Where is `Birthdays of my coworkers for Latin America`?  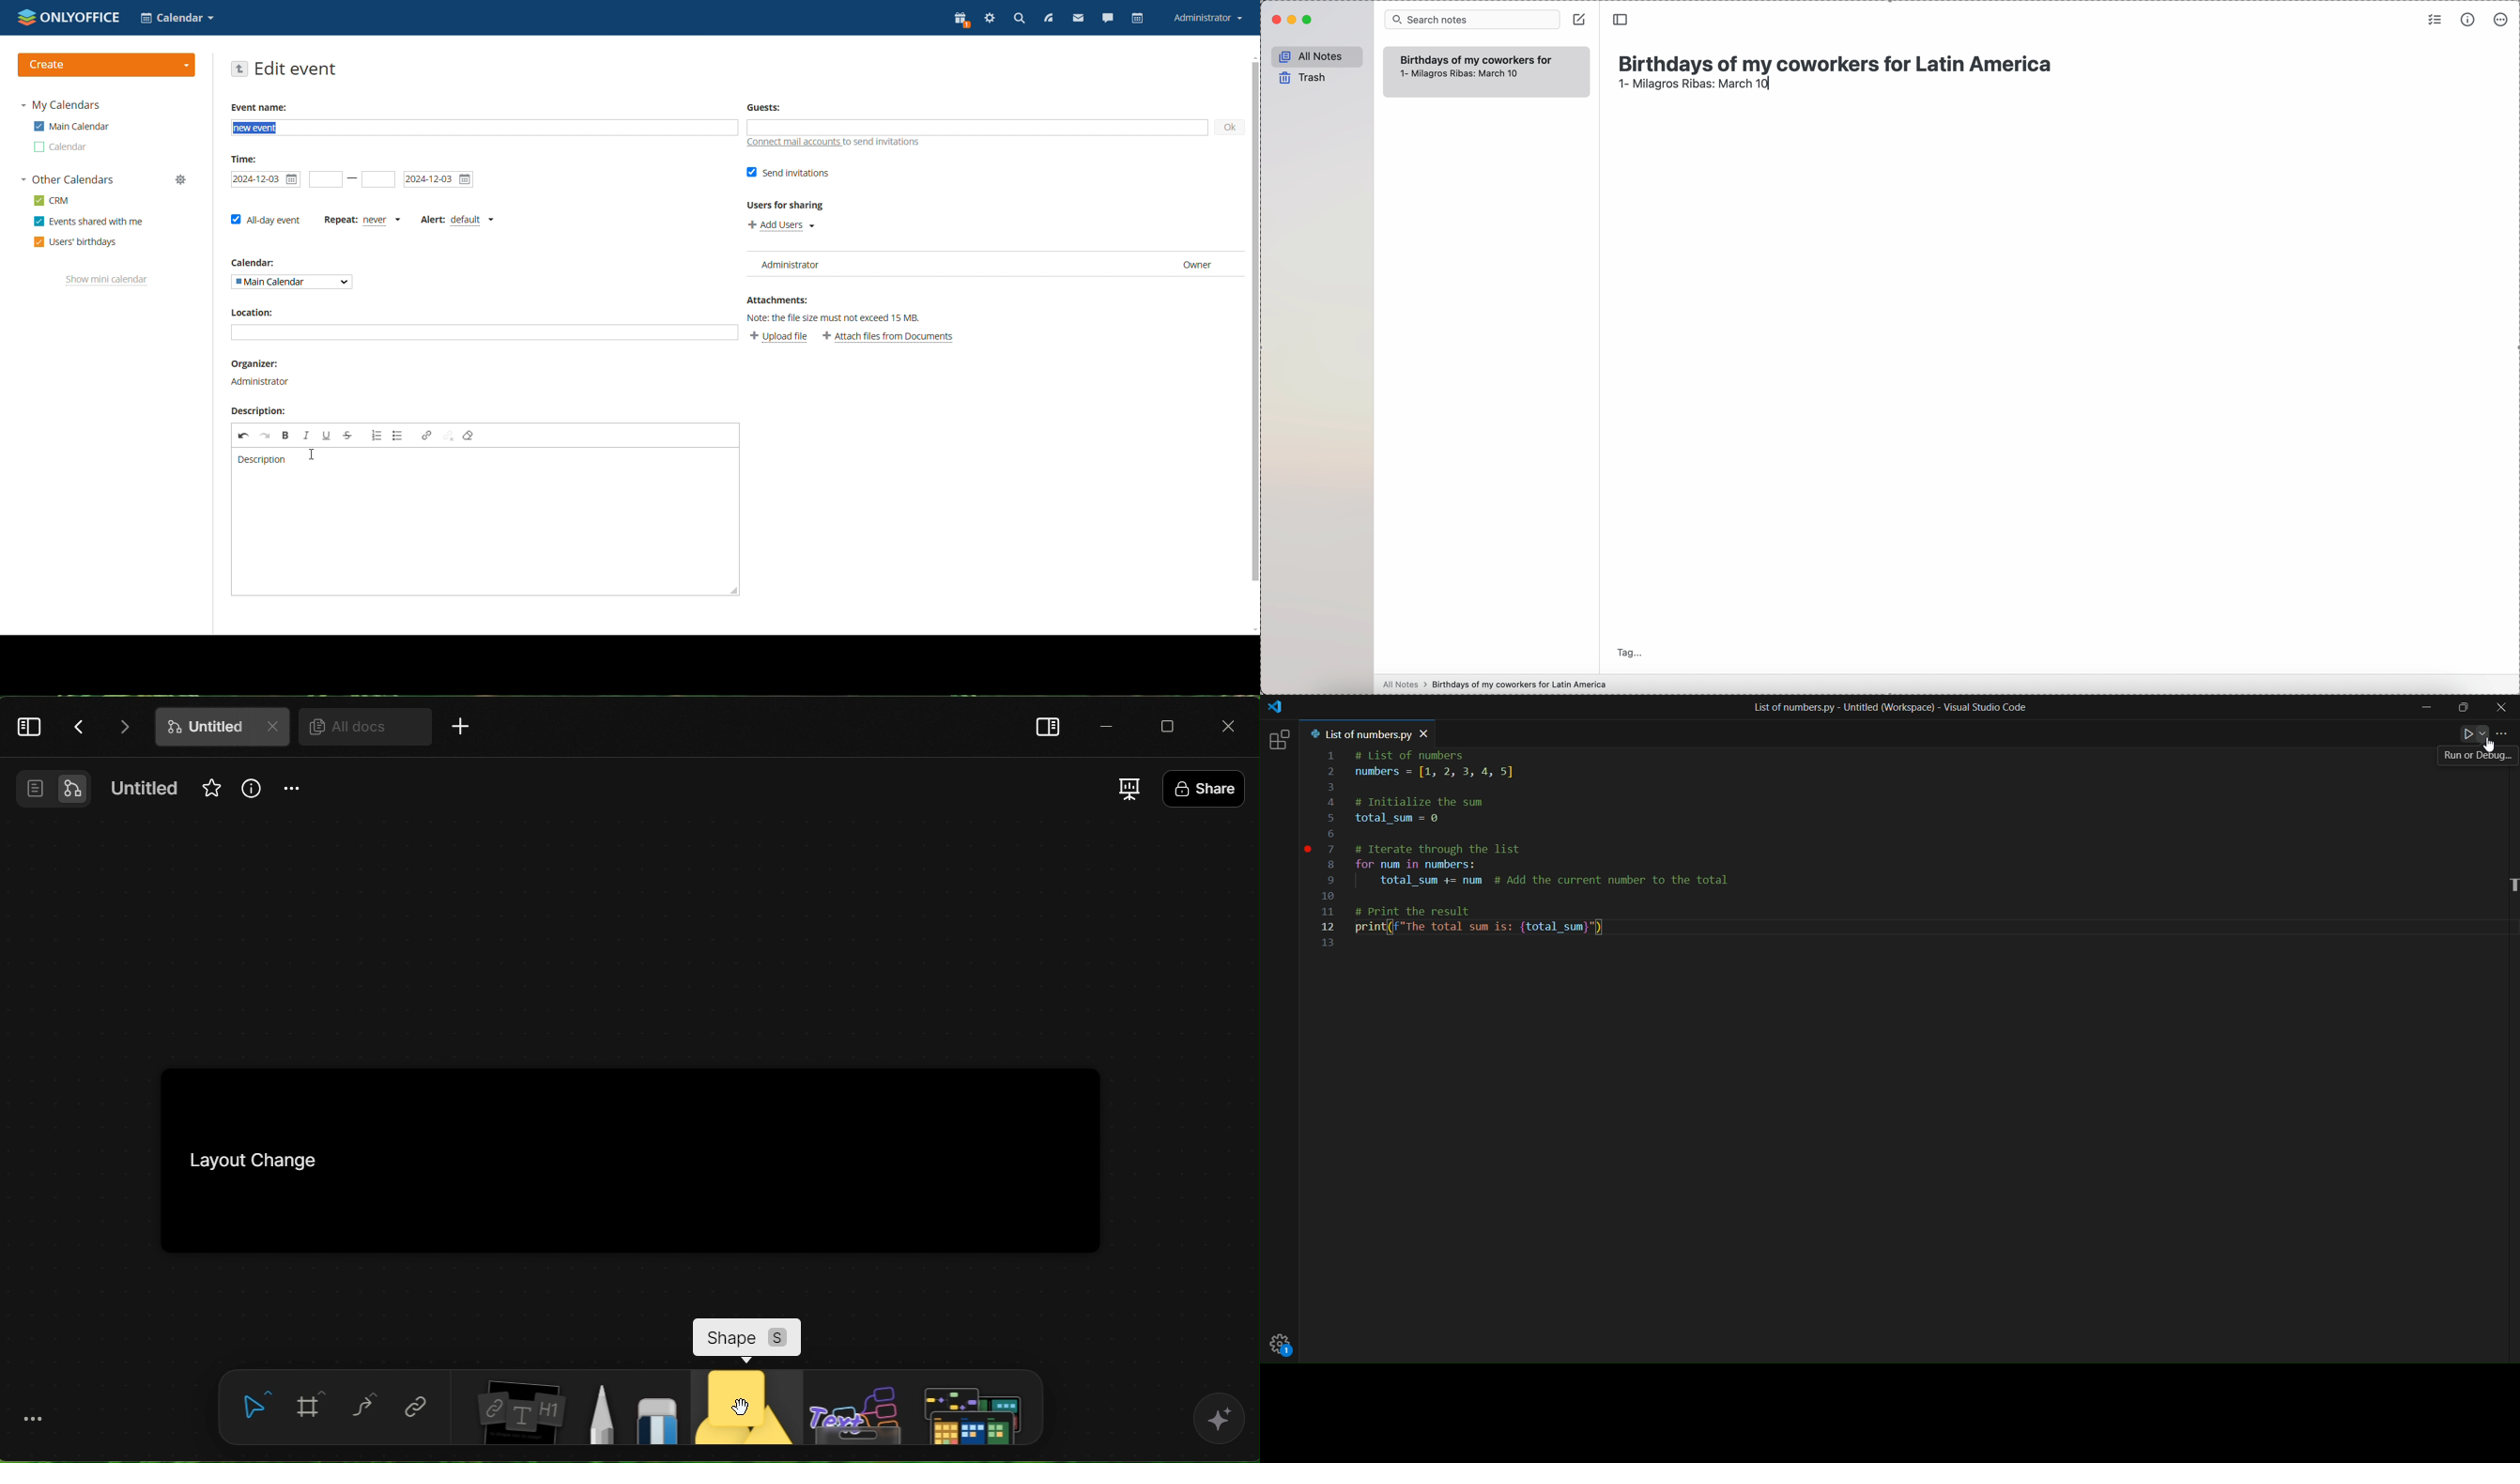 Birthdays of my coworkers for Latin America is located at coordinates (1475, 59).